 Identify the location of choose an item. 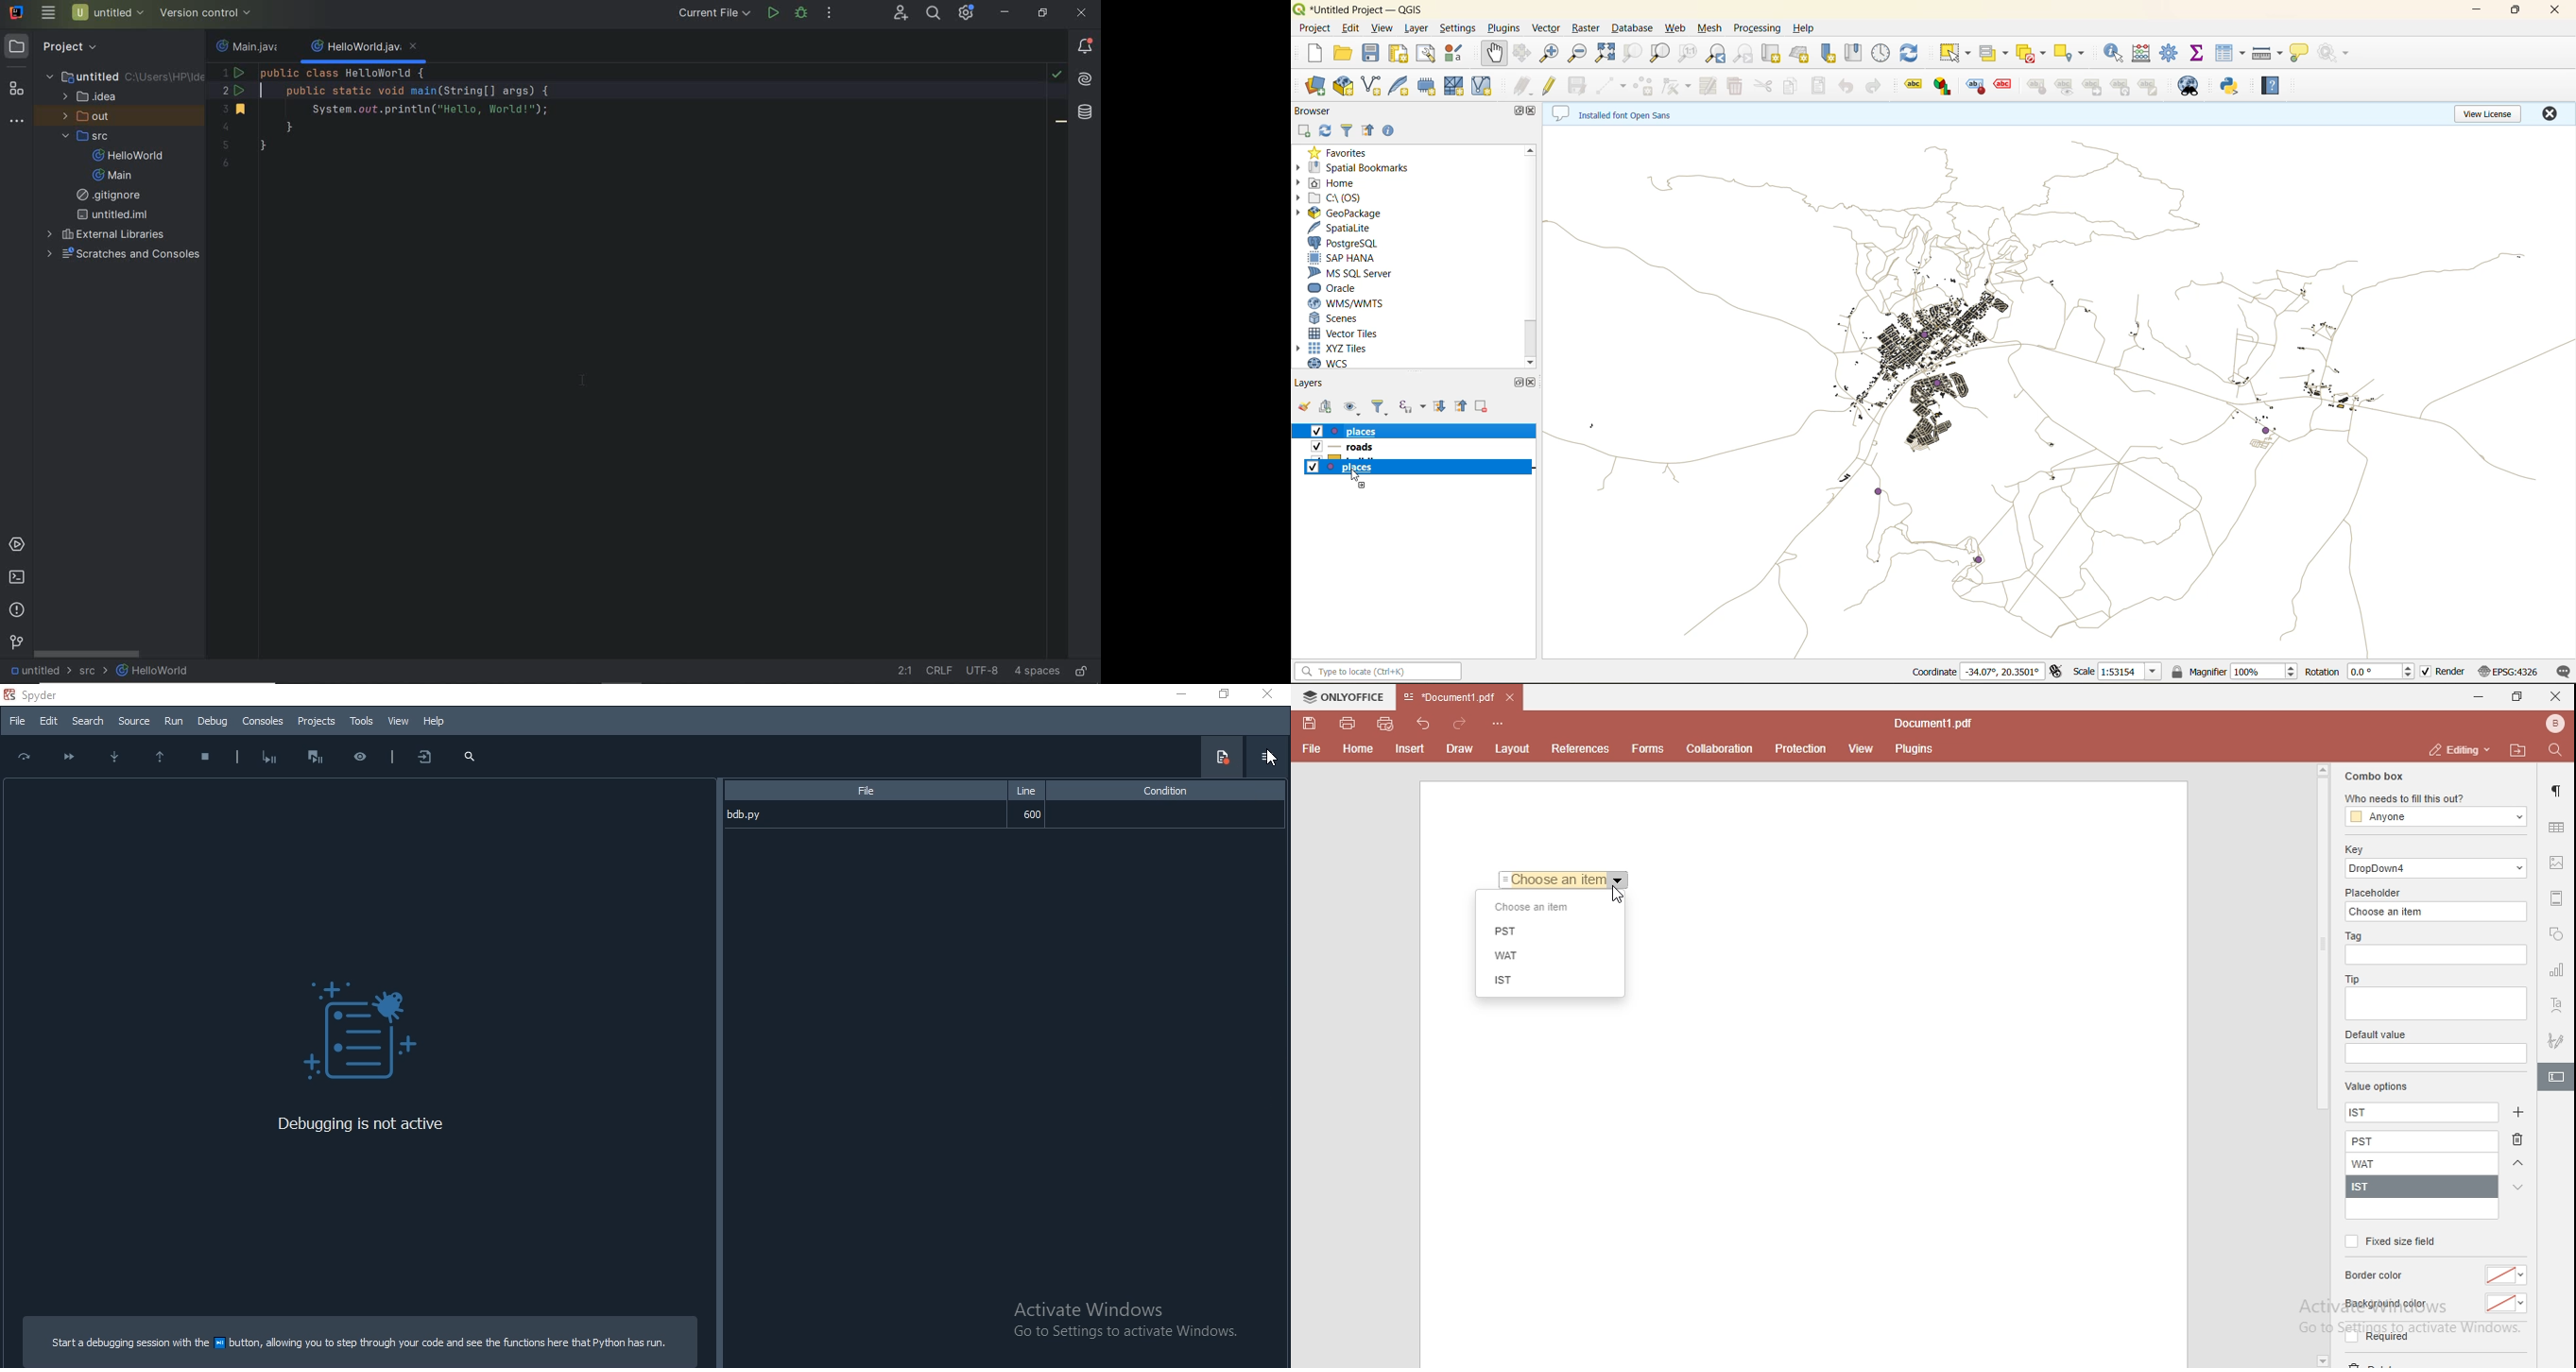
(1534, 909).